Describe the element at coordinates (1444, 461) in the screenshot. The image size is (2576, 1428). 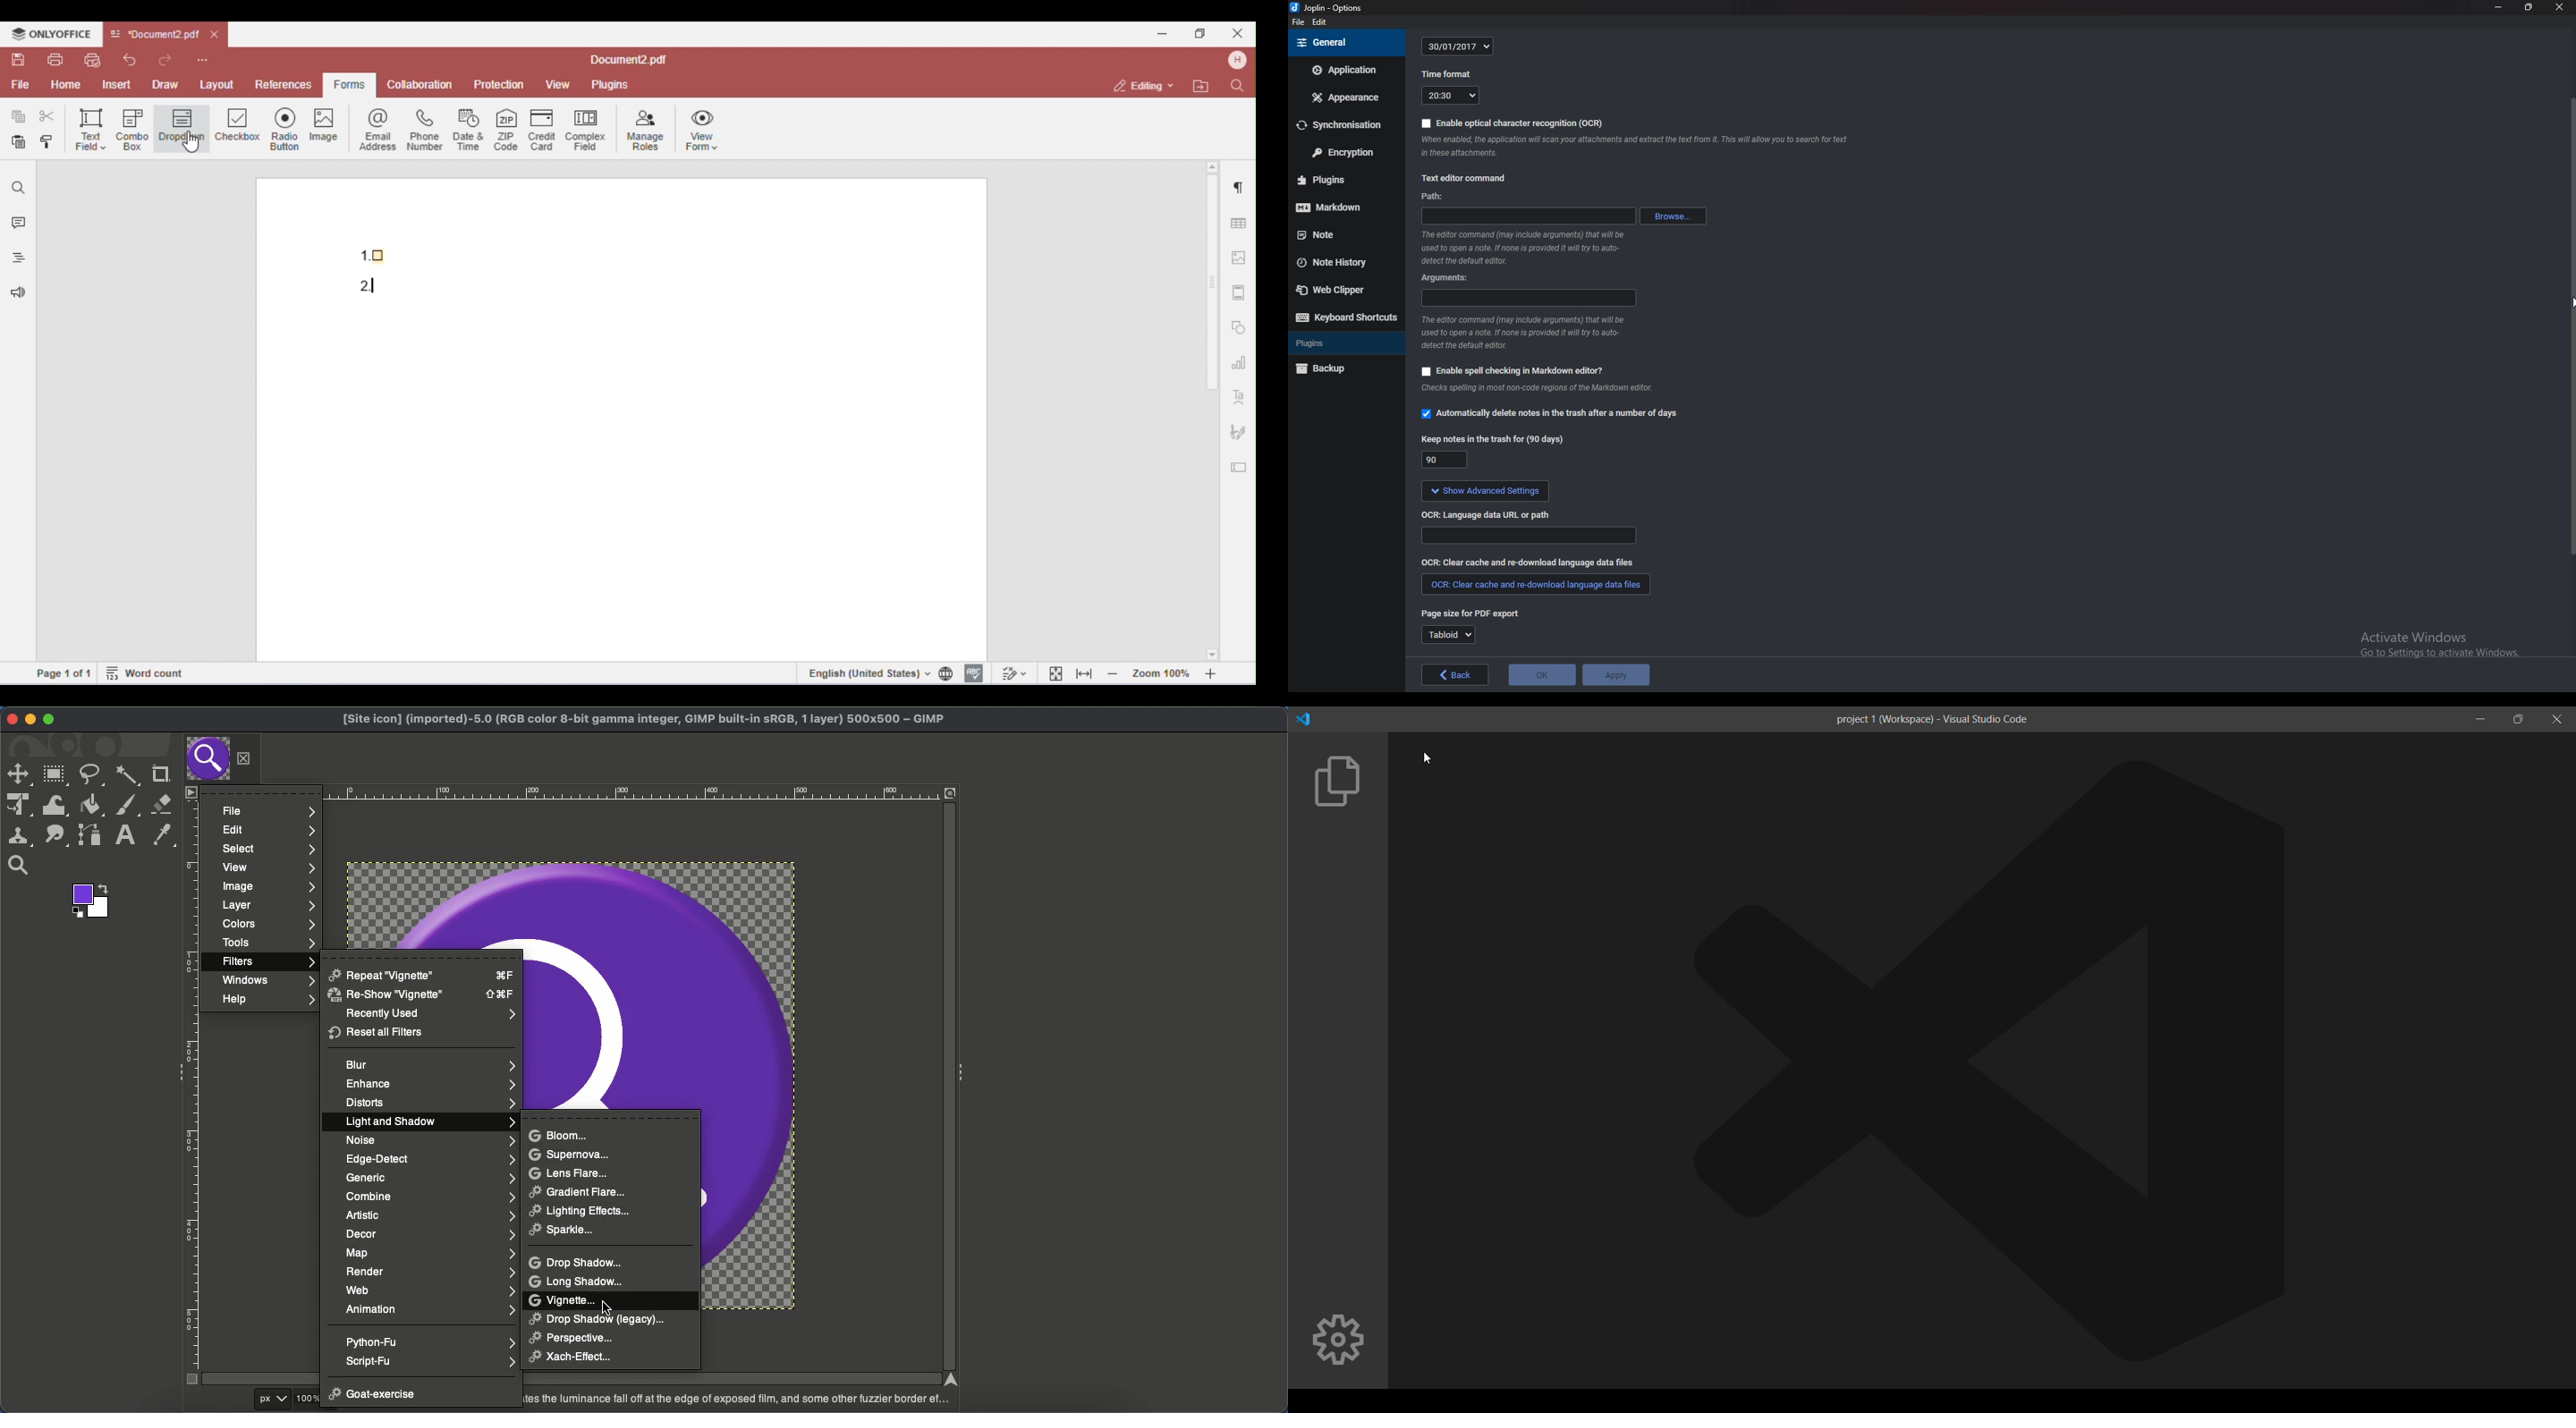
I see `90 days` at that location.